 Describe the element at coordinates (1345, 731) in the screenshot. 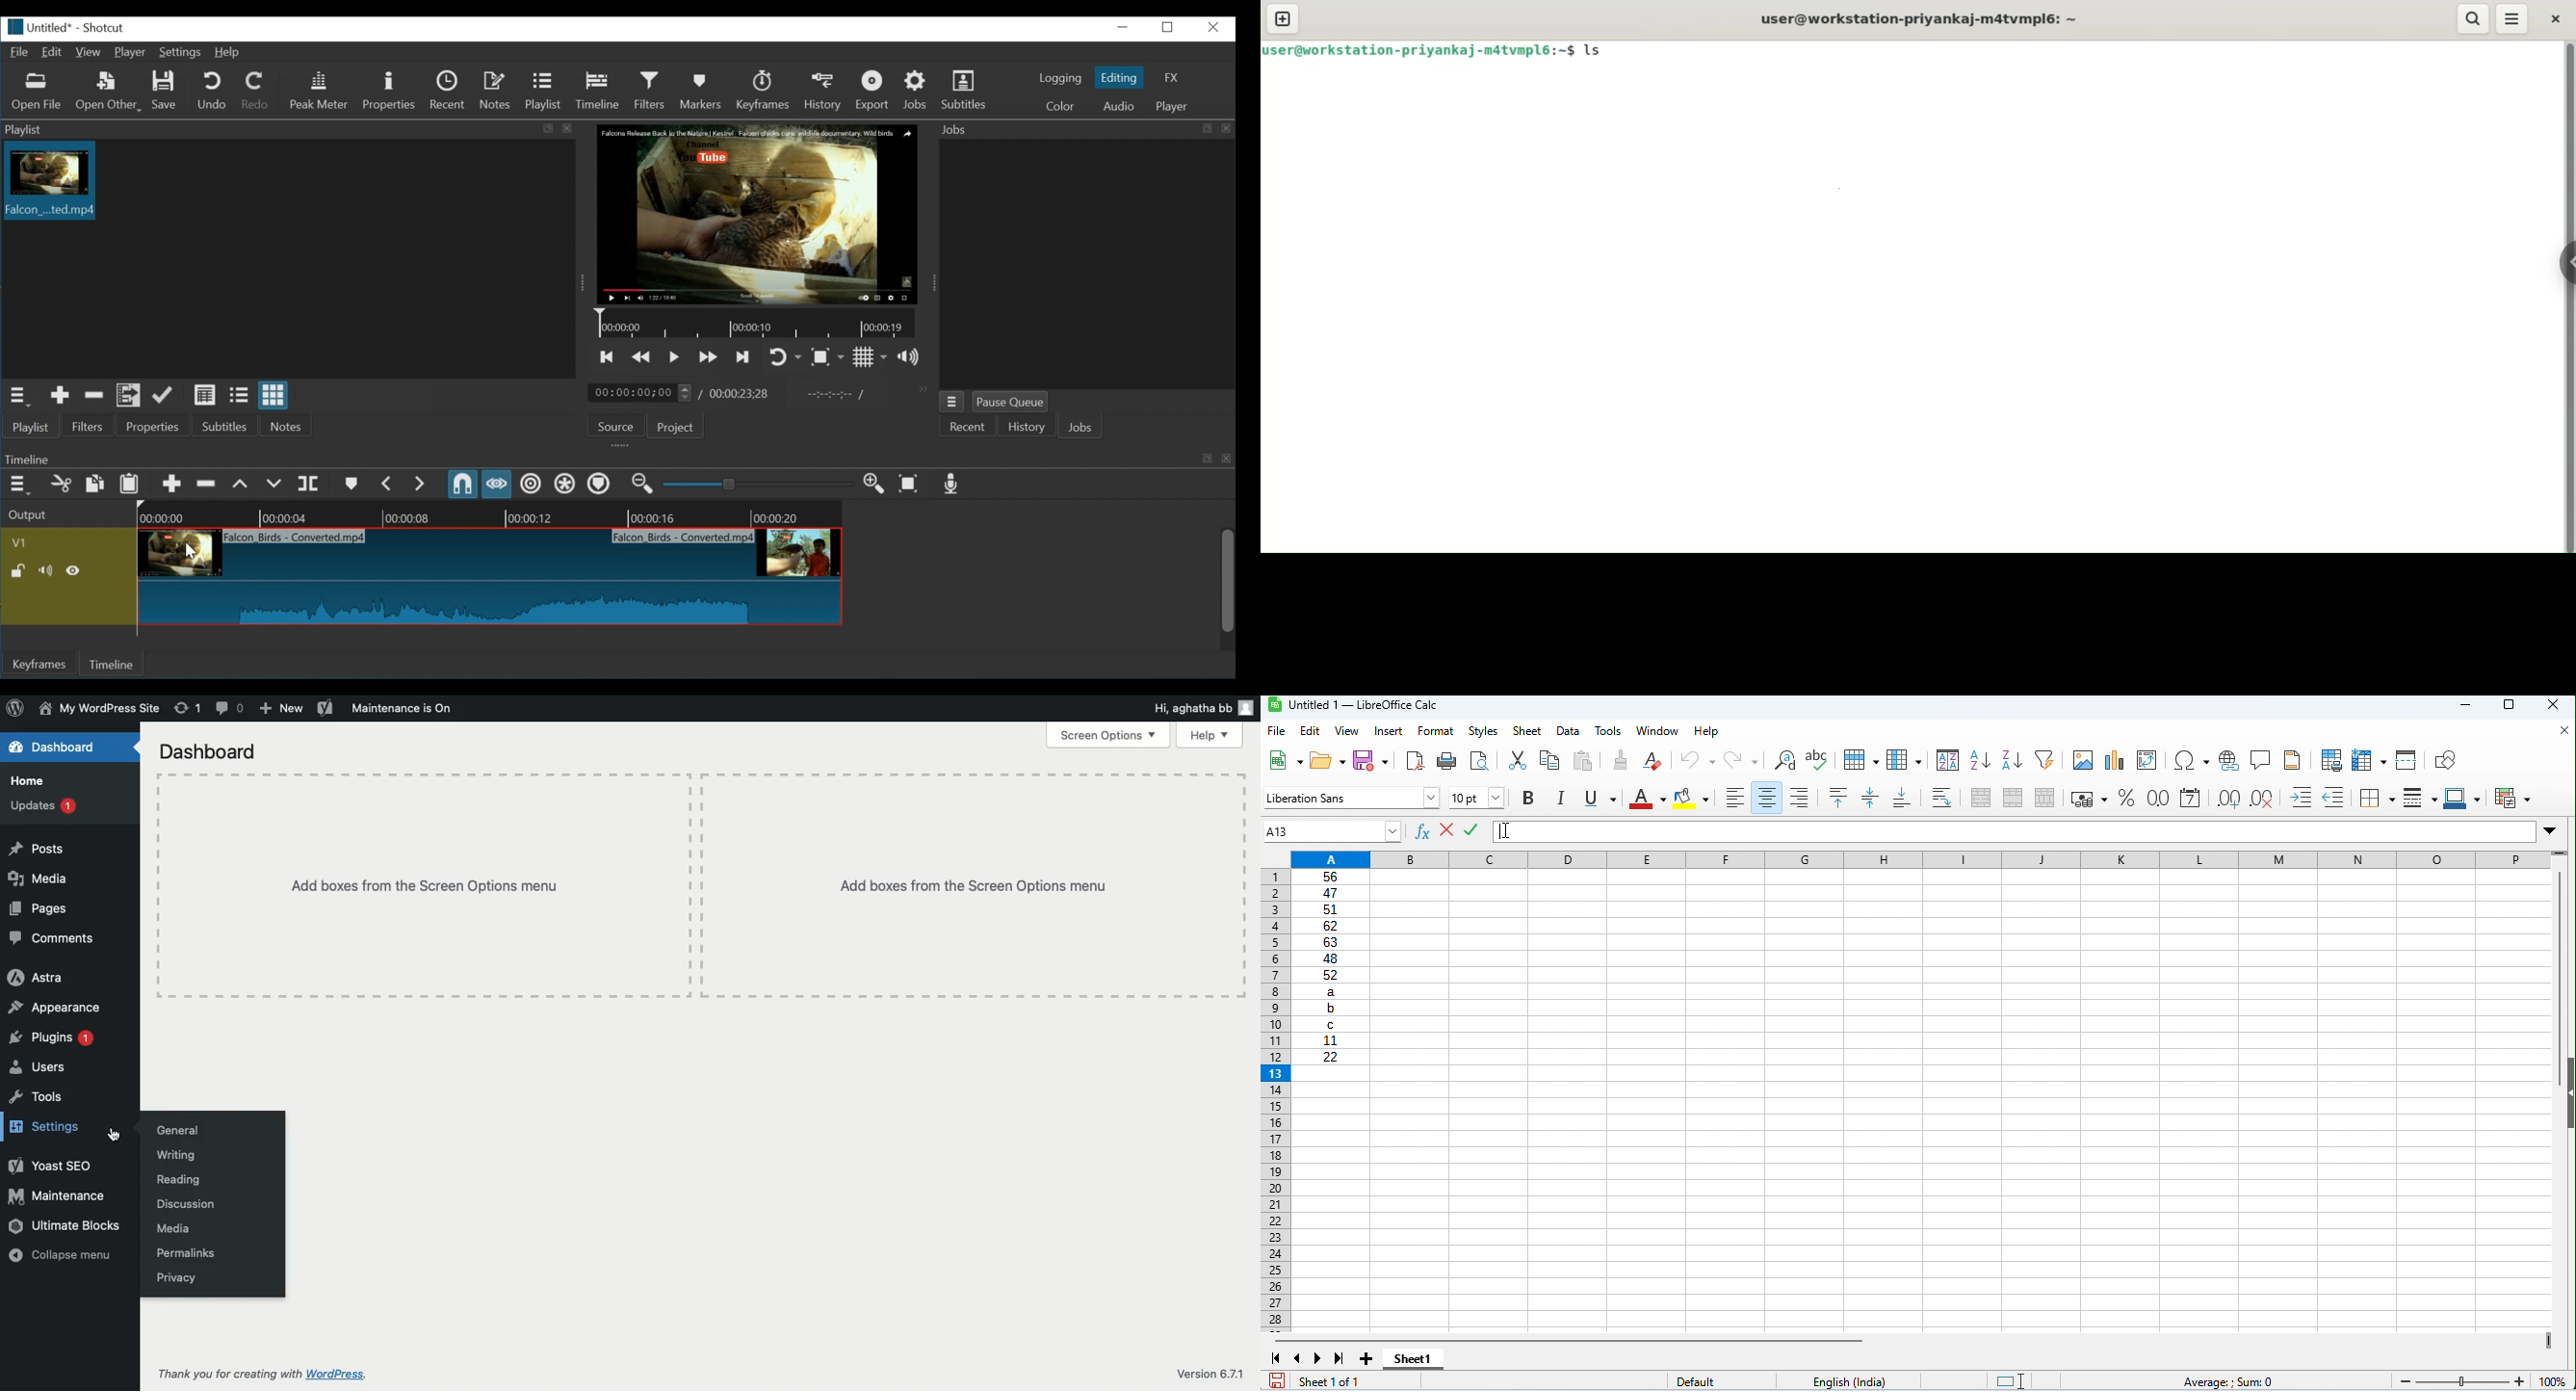

I see `view` at that location.